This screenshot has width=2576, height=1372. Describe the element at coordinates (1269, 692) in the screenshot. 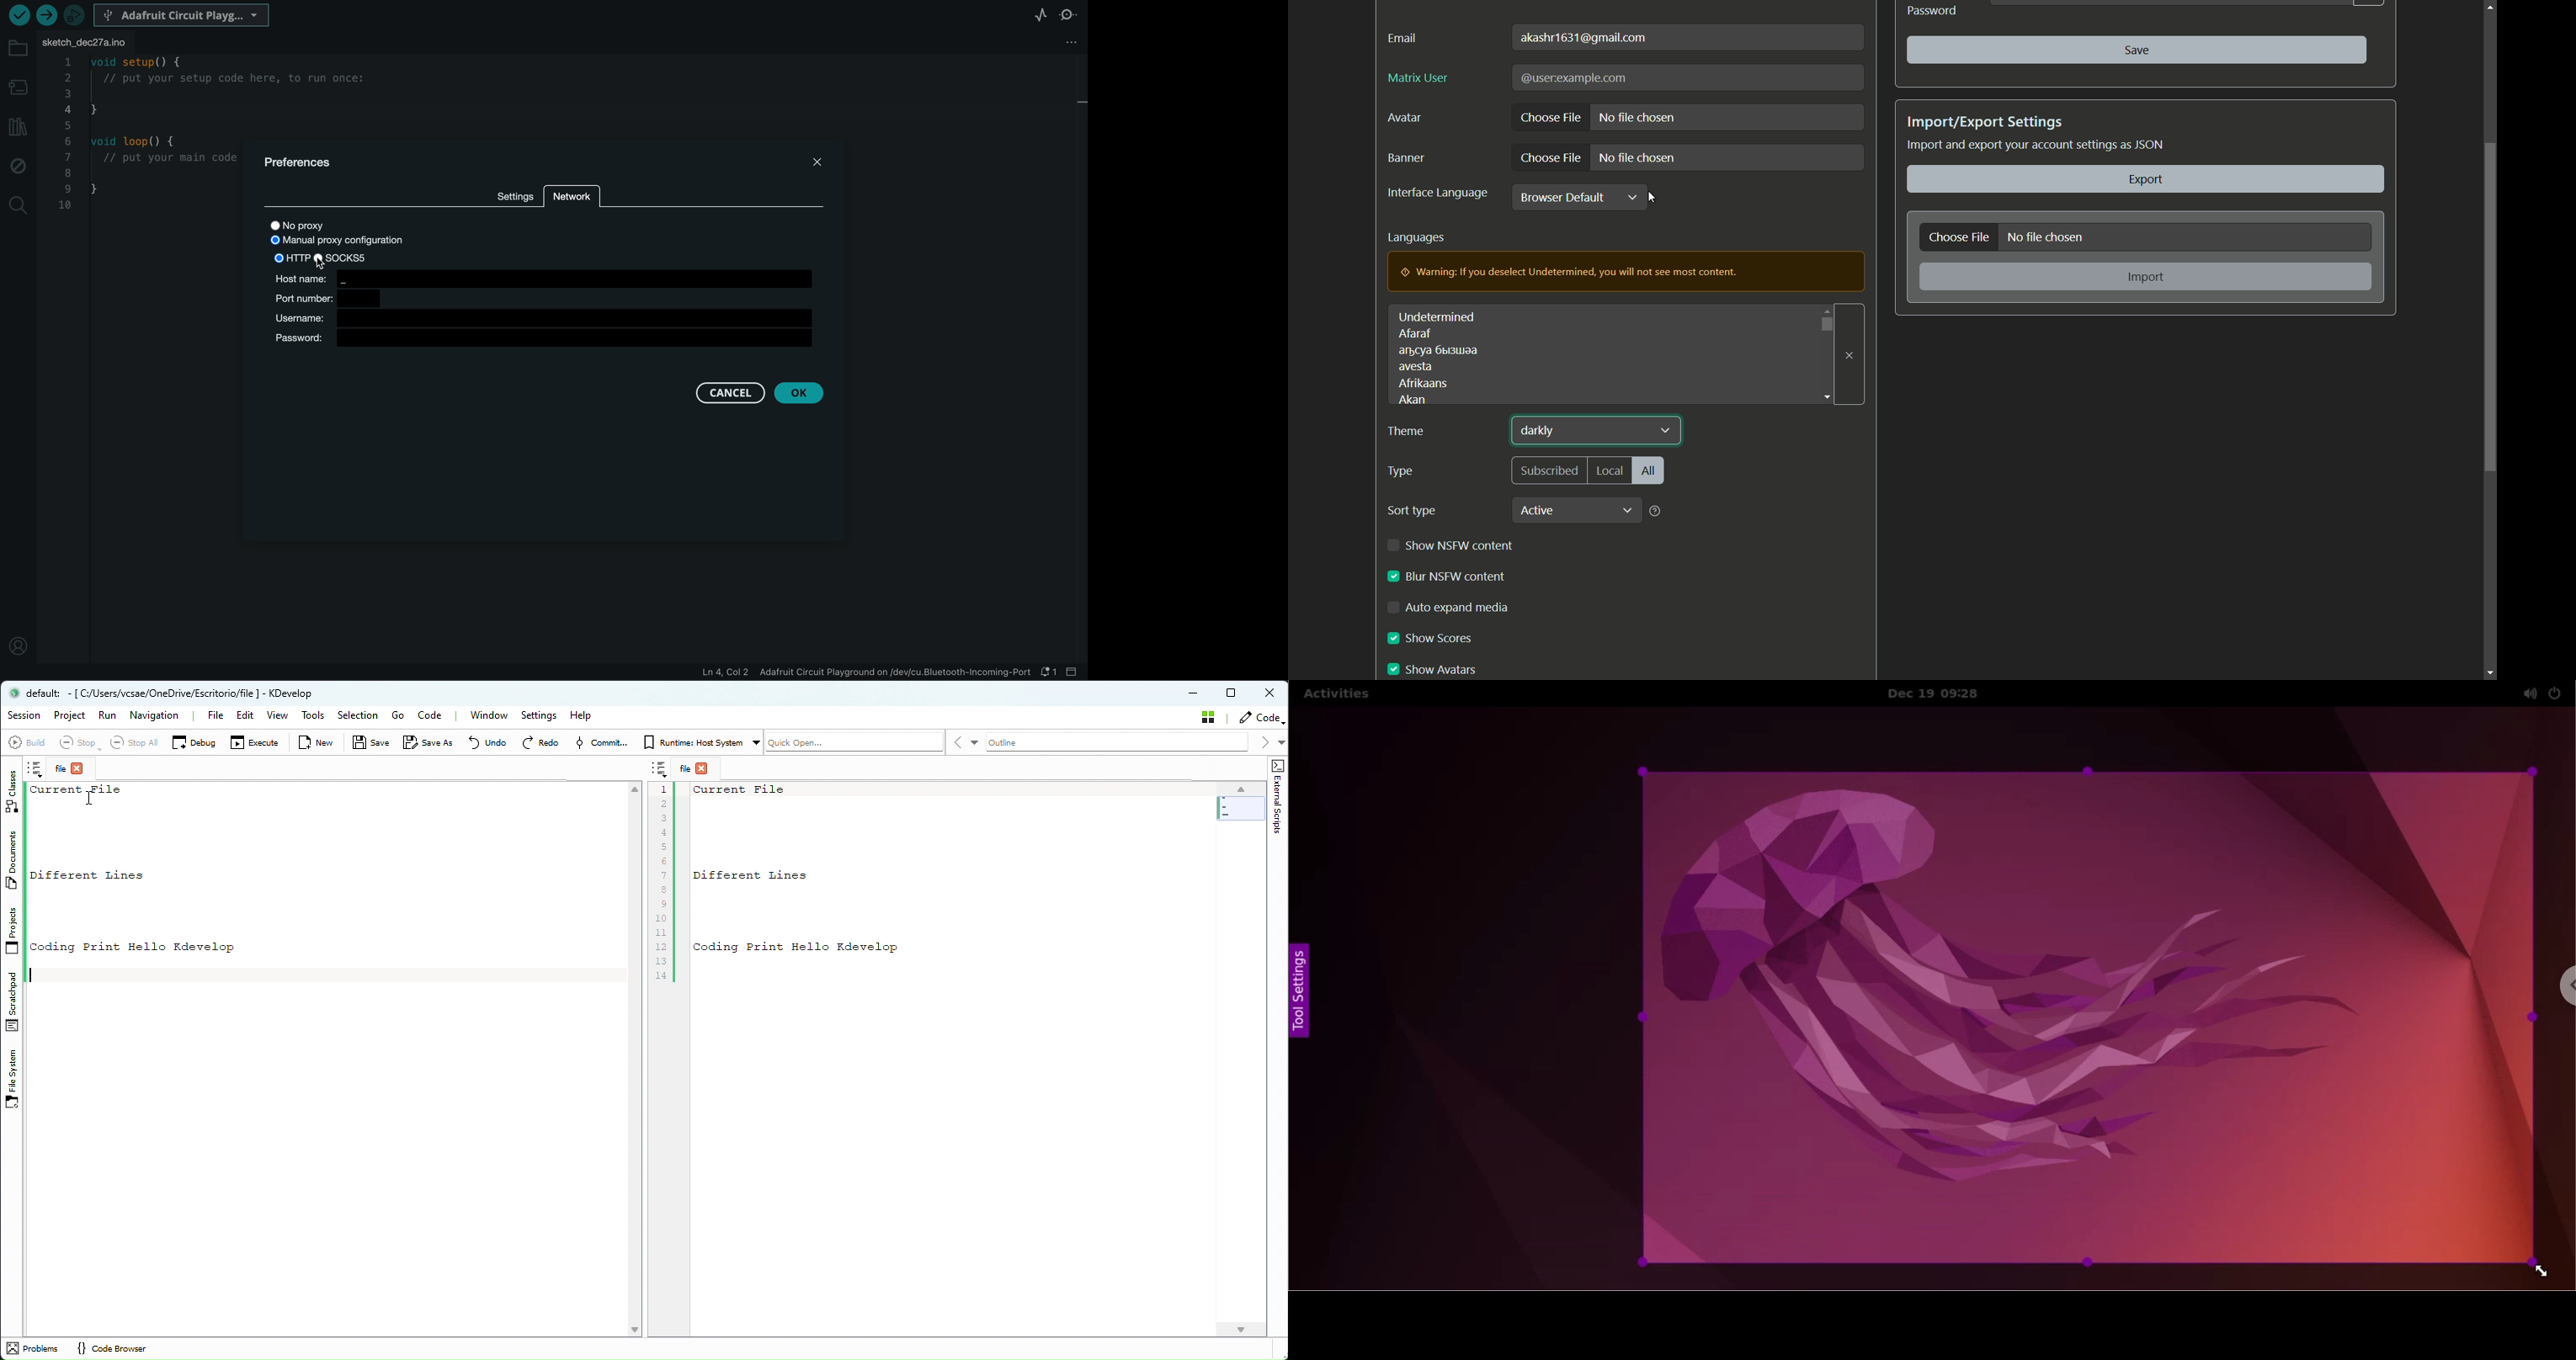

I see `Close` at that location.